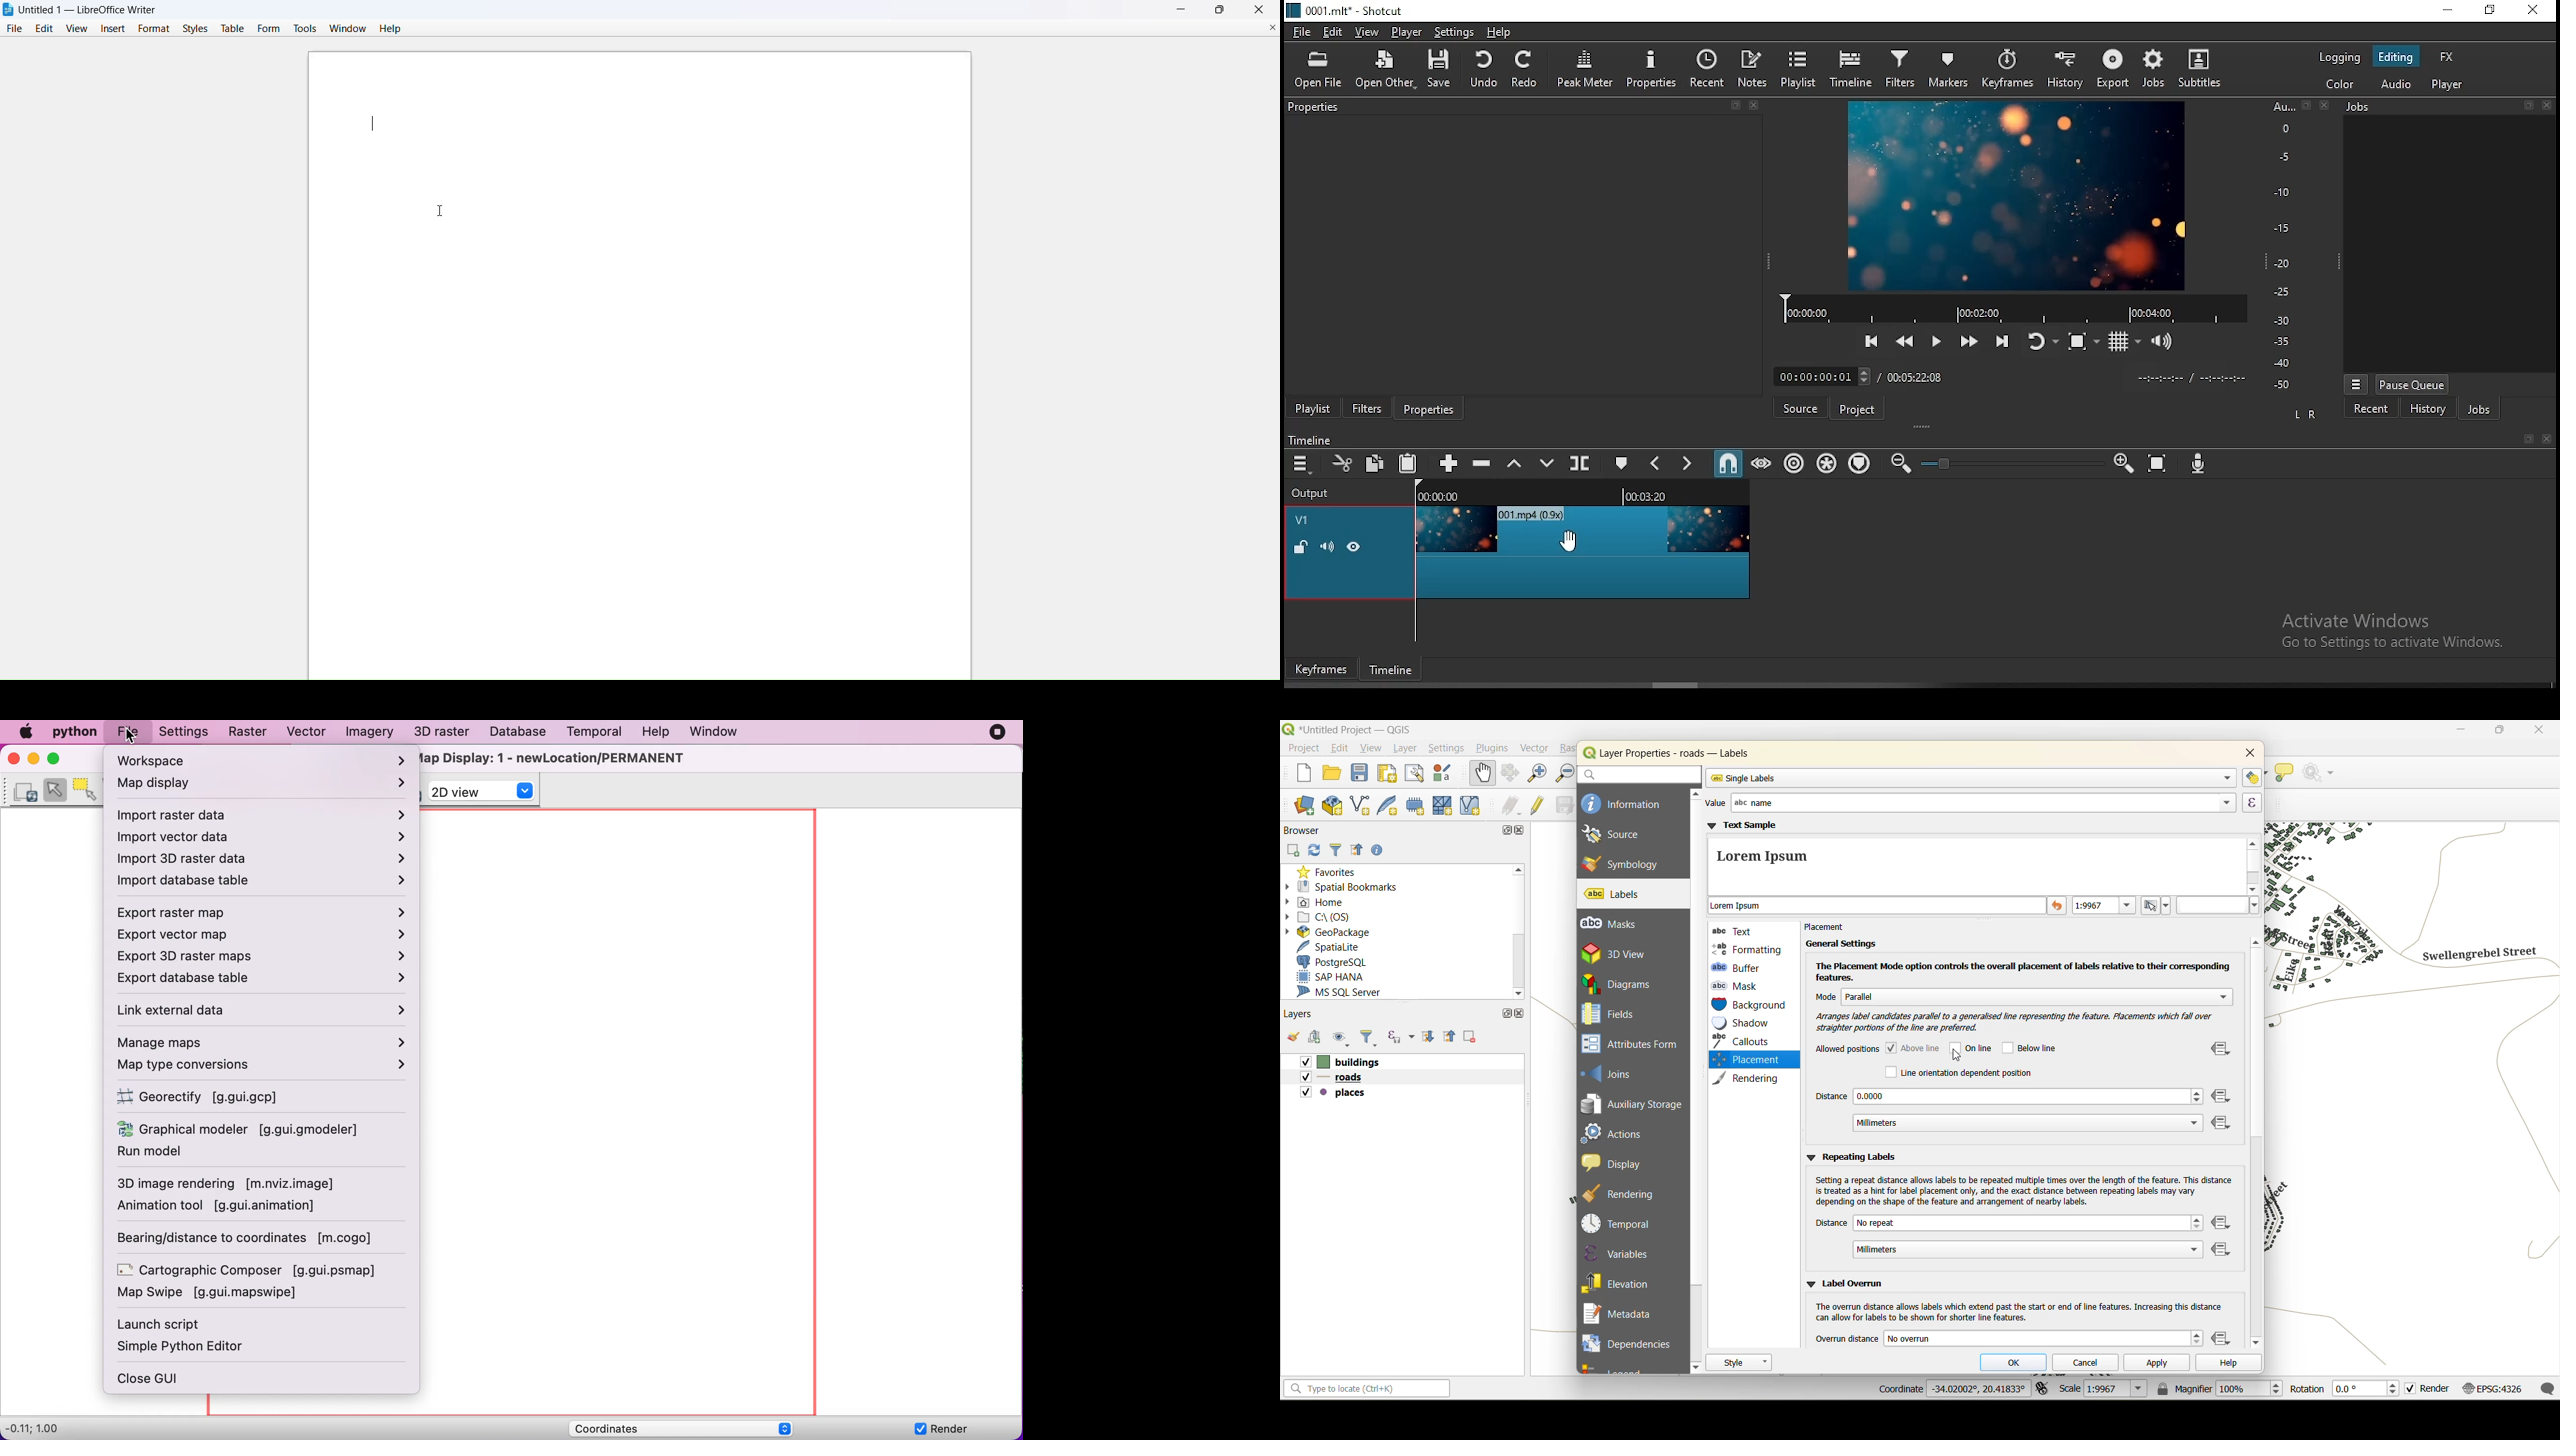 The image size is (2576, 1456). What do you see at coordinates (1301, 463) in the screenshot?
I see `timeline menu` at bounding box center [1301, 463].